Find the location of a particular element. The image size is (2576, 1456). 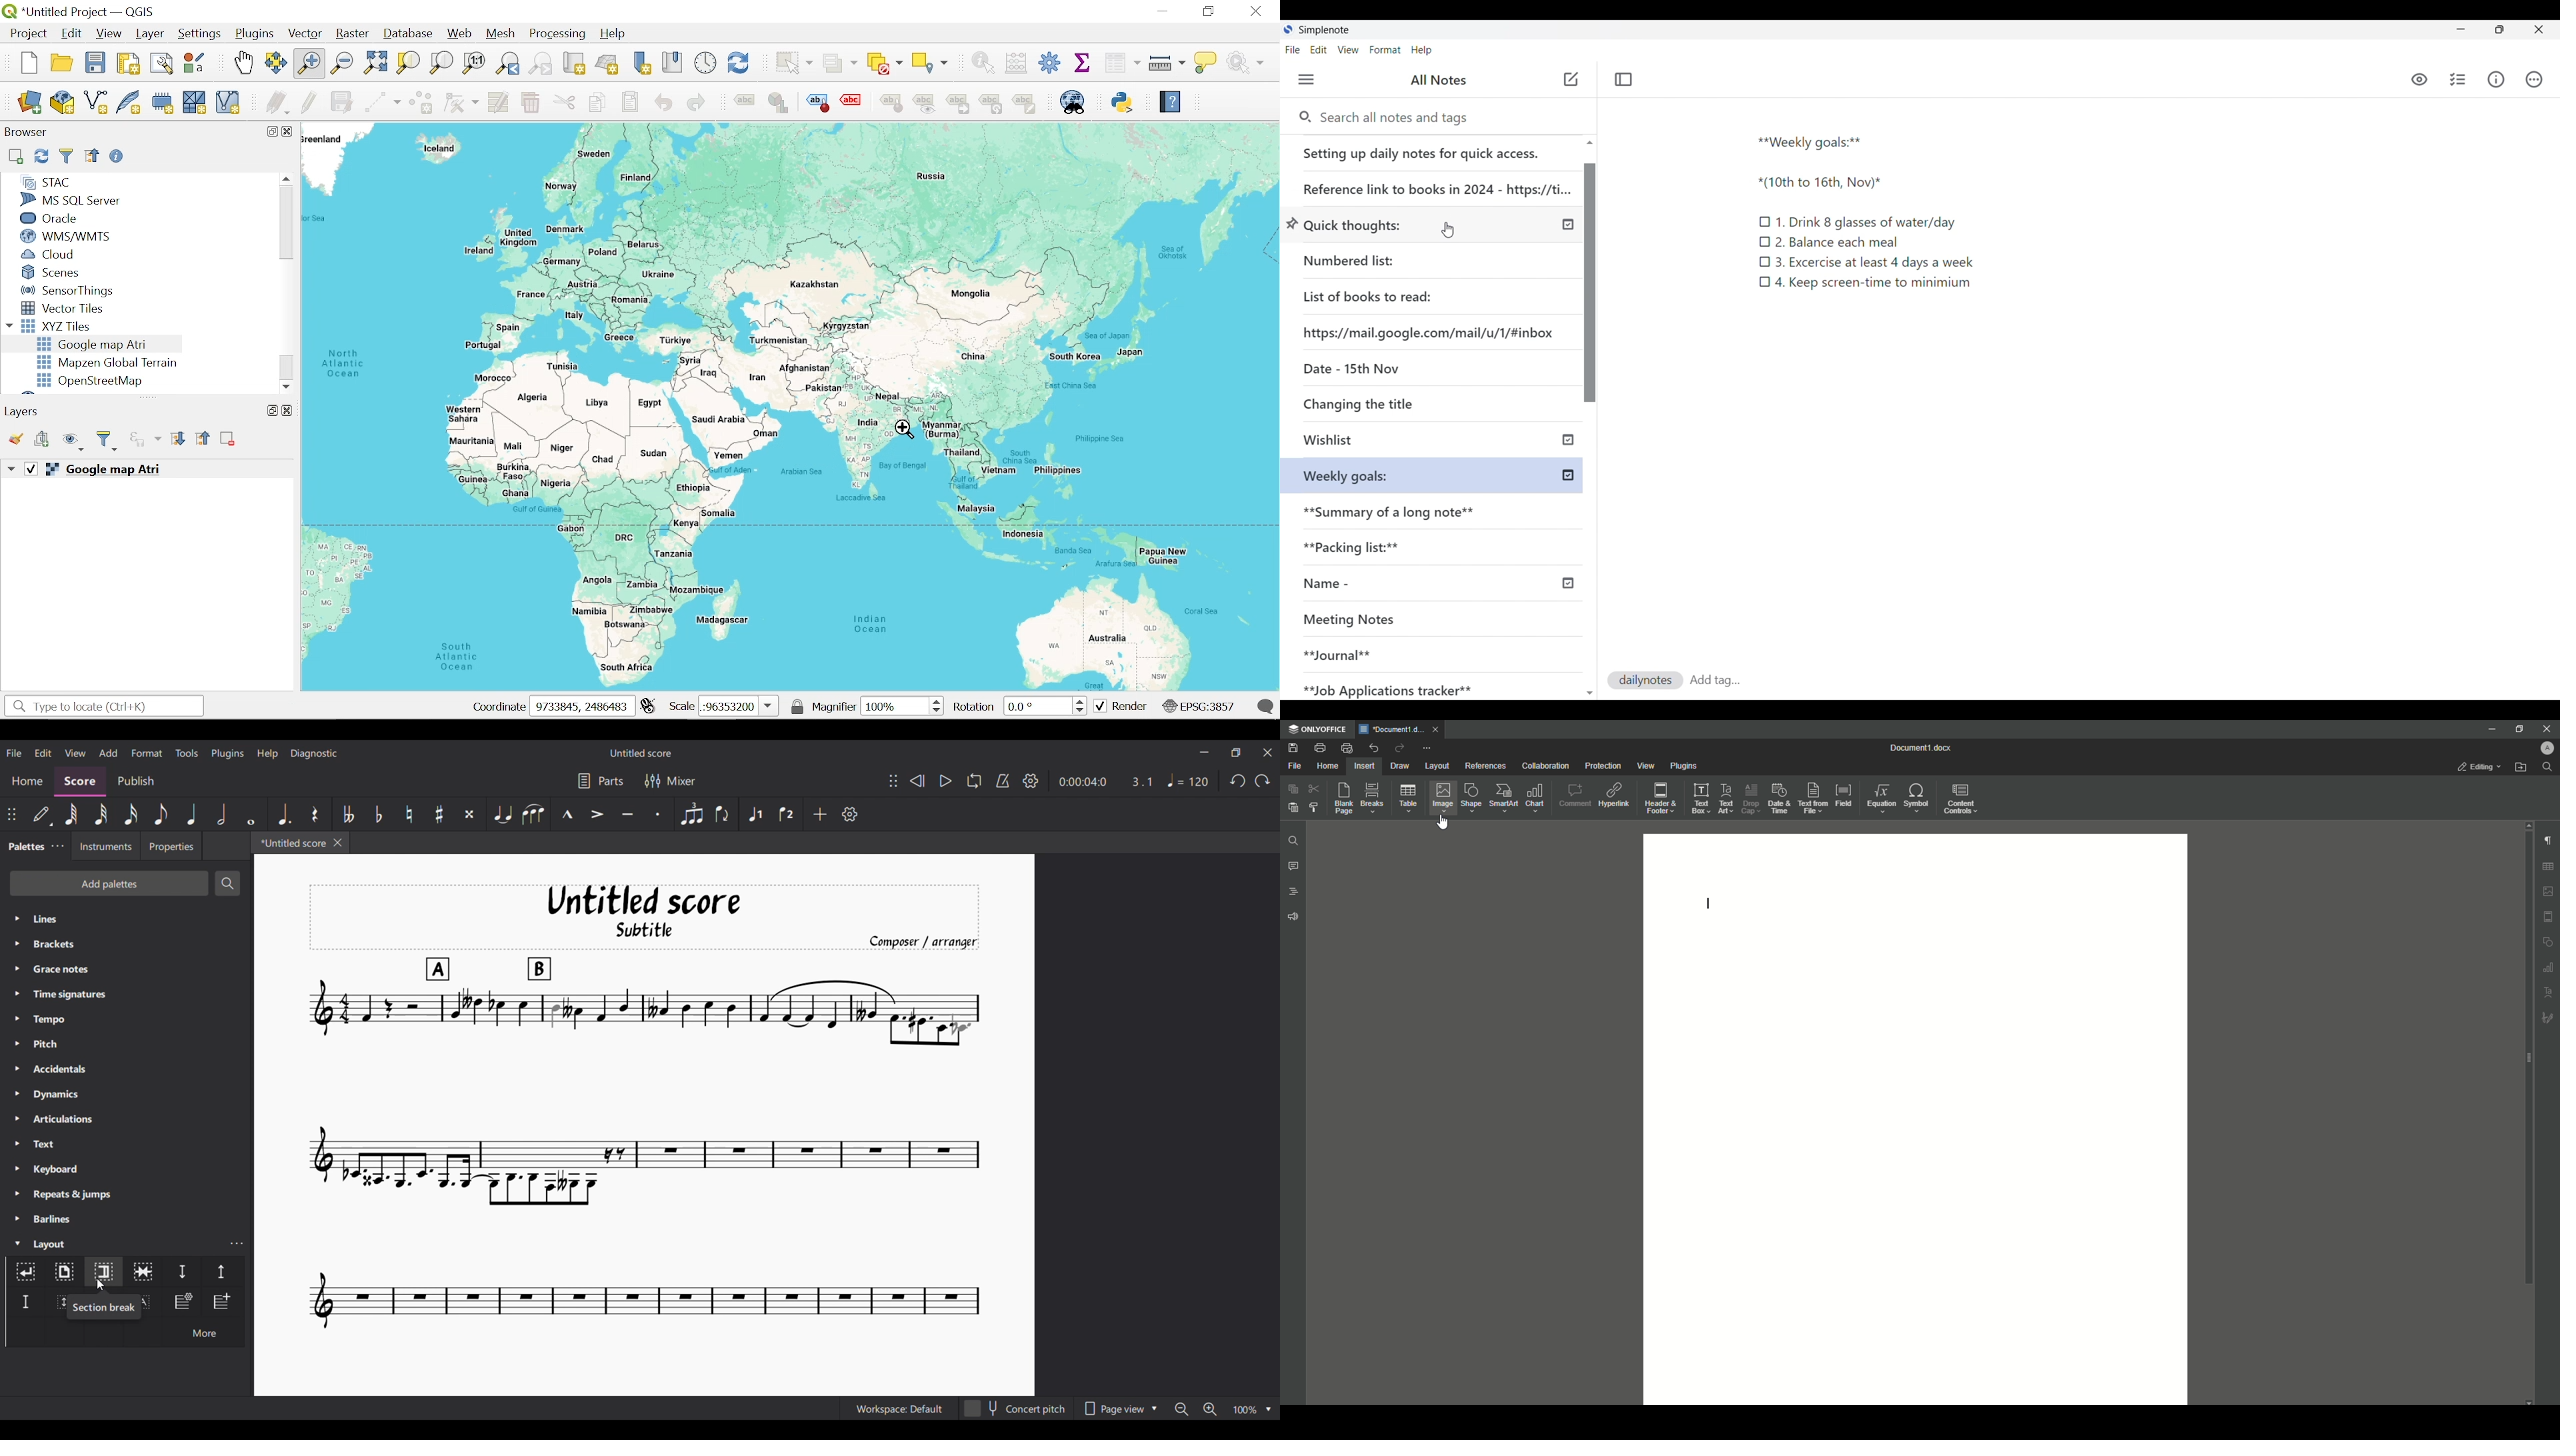

Comments is located at coordinates (1295, 867).